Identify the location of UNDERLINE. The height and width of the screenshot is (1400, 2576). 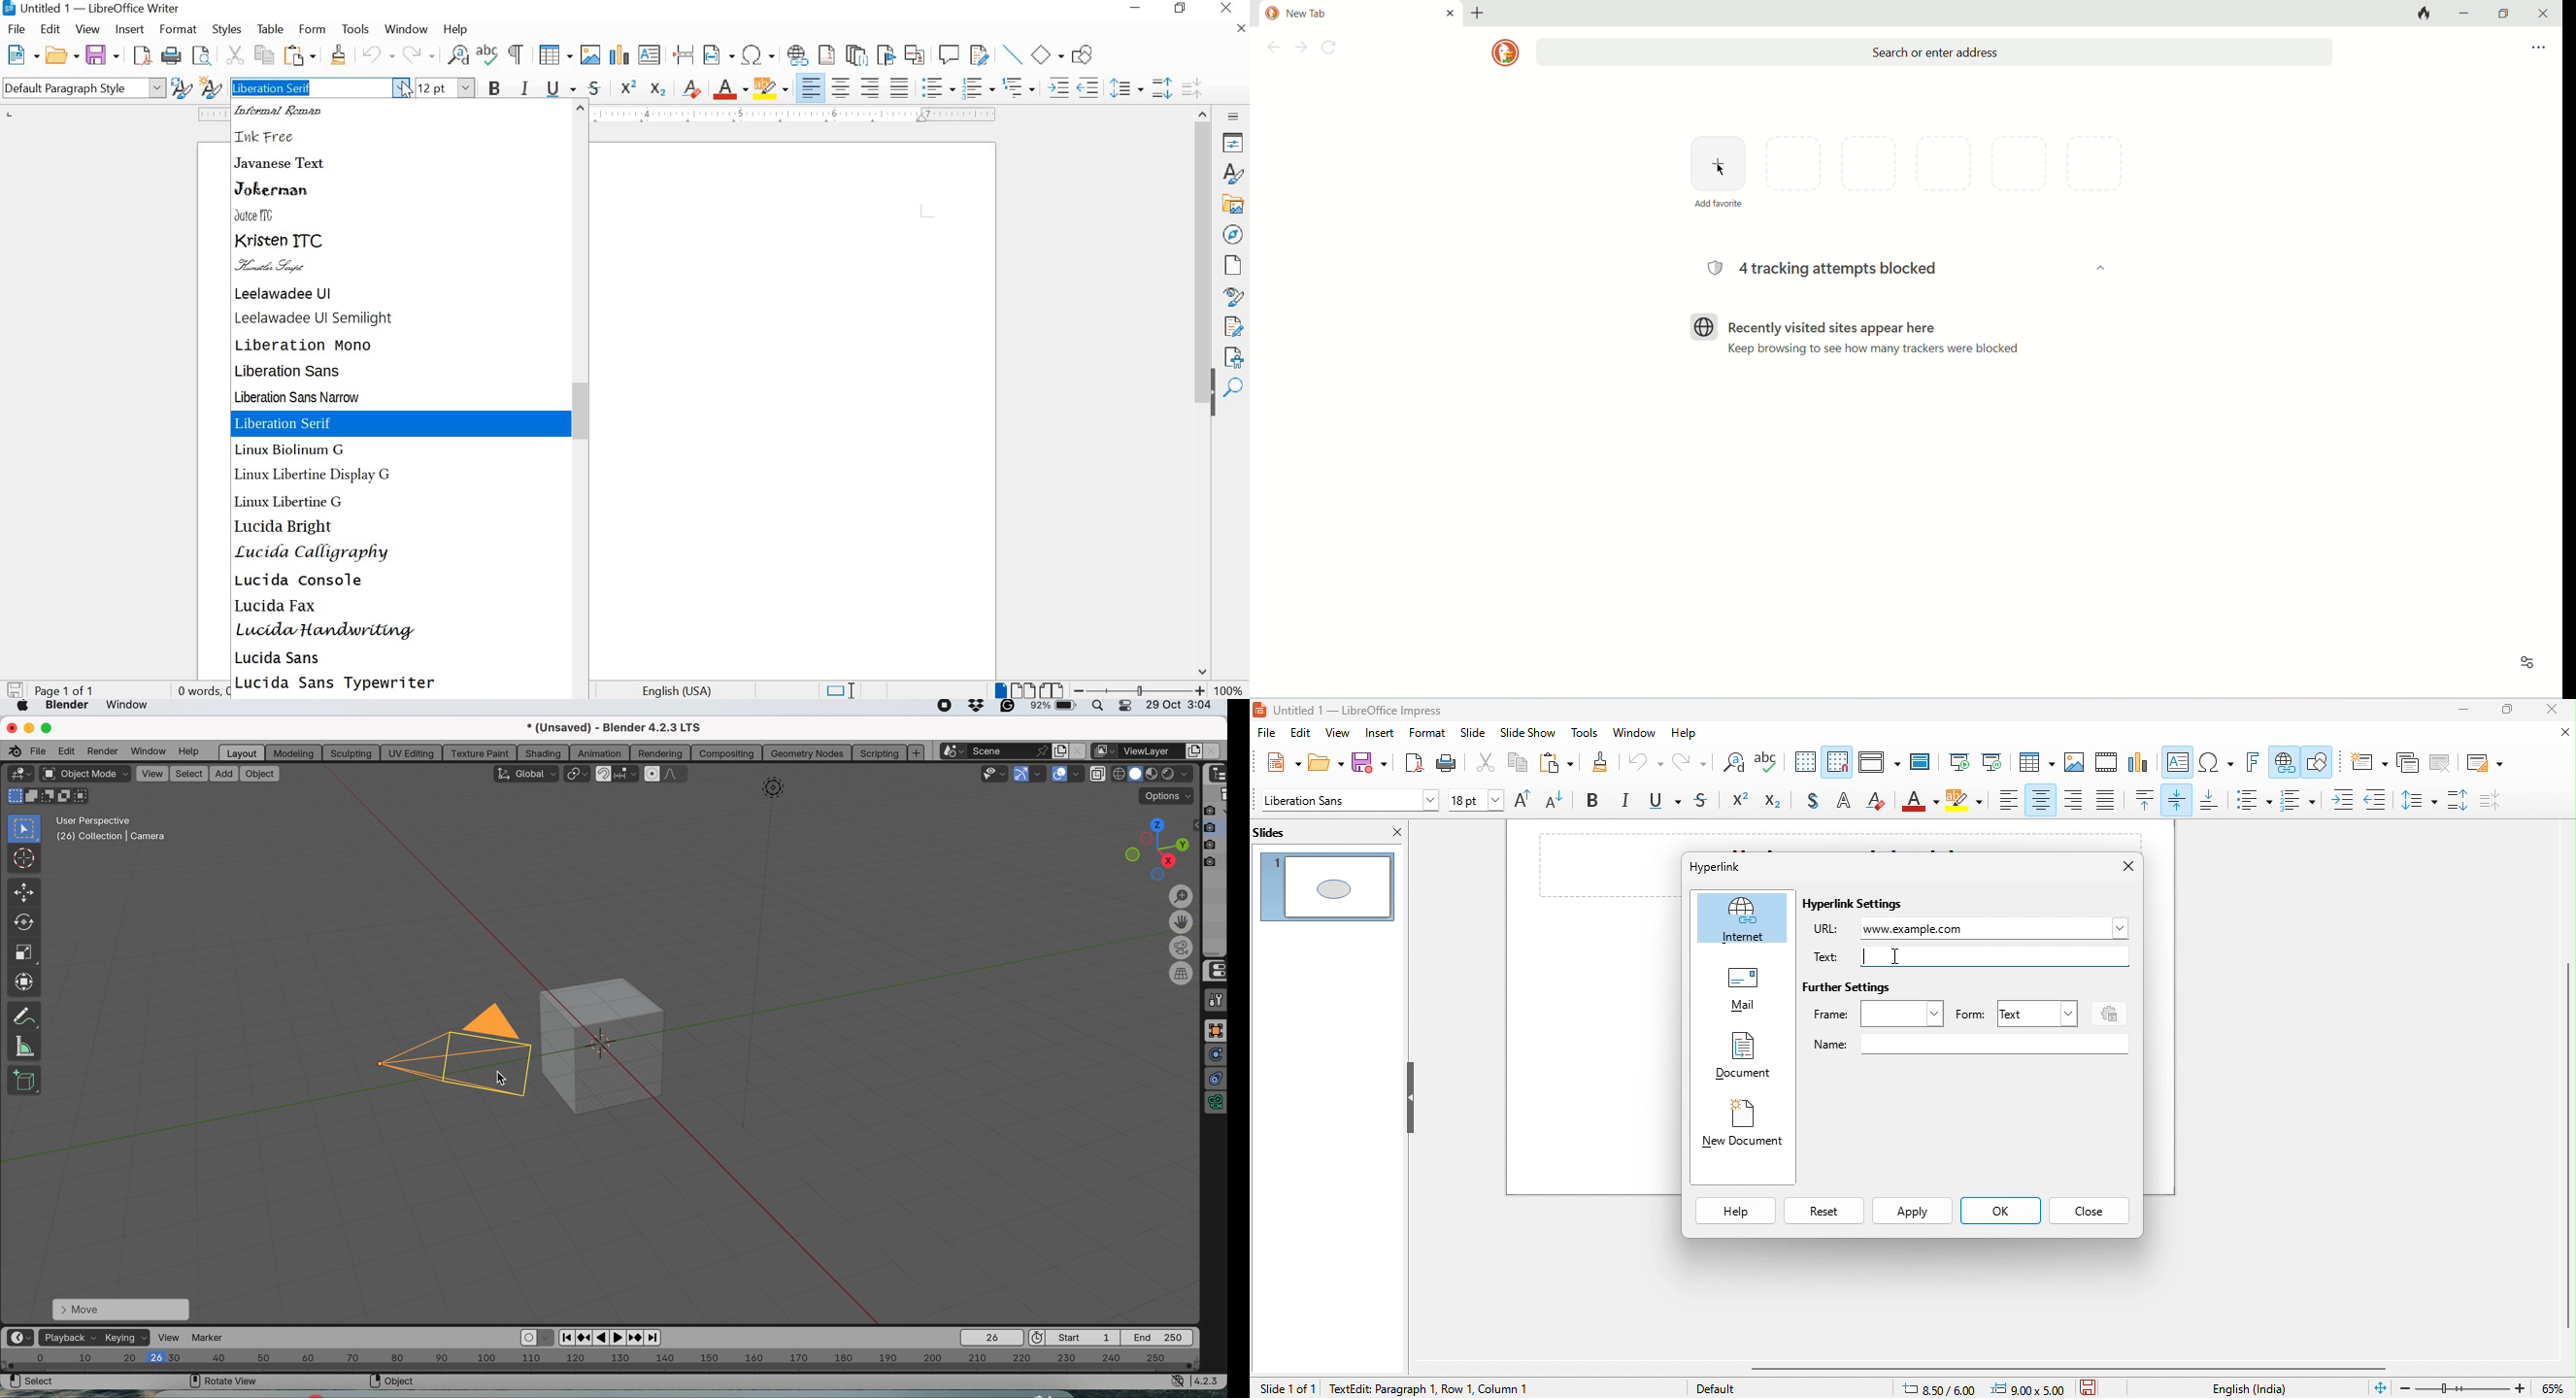
(561, 89).